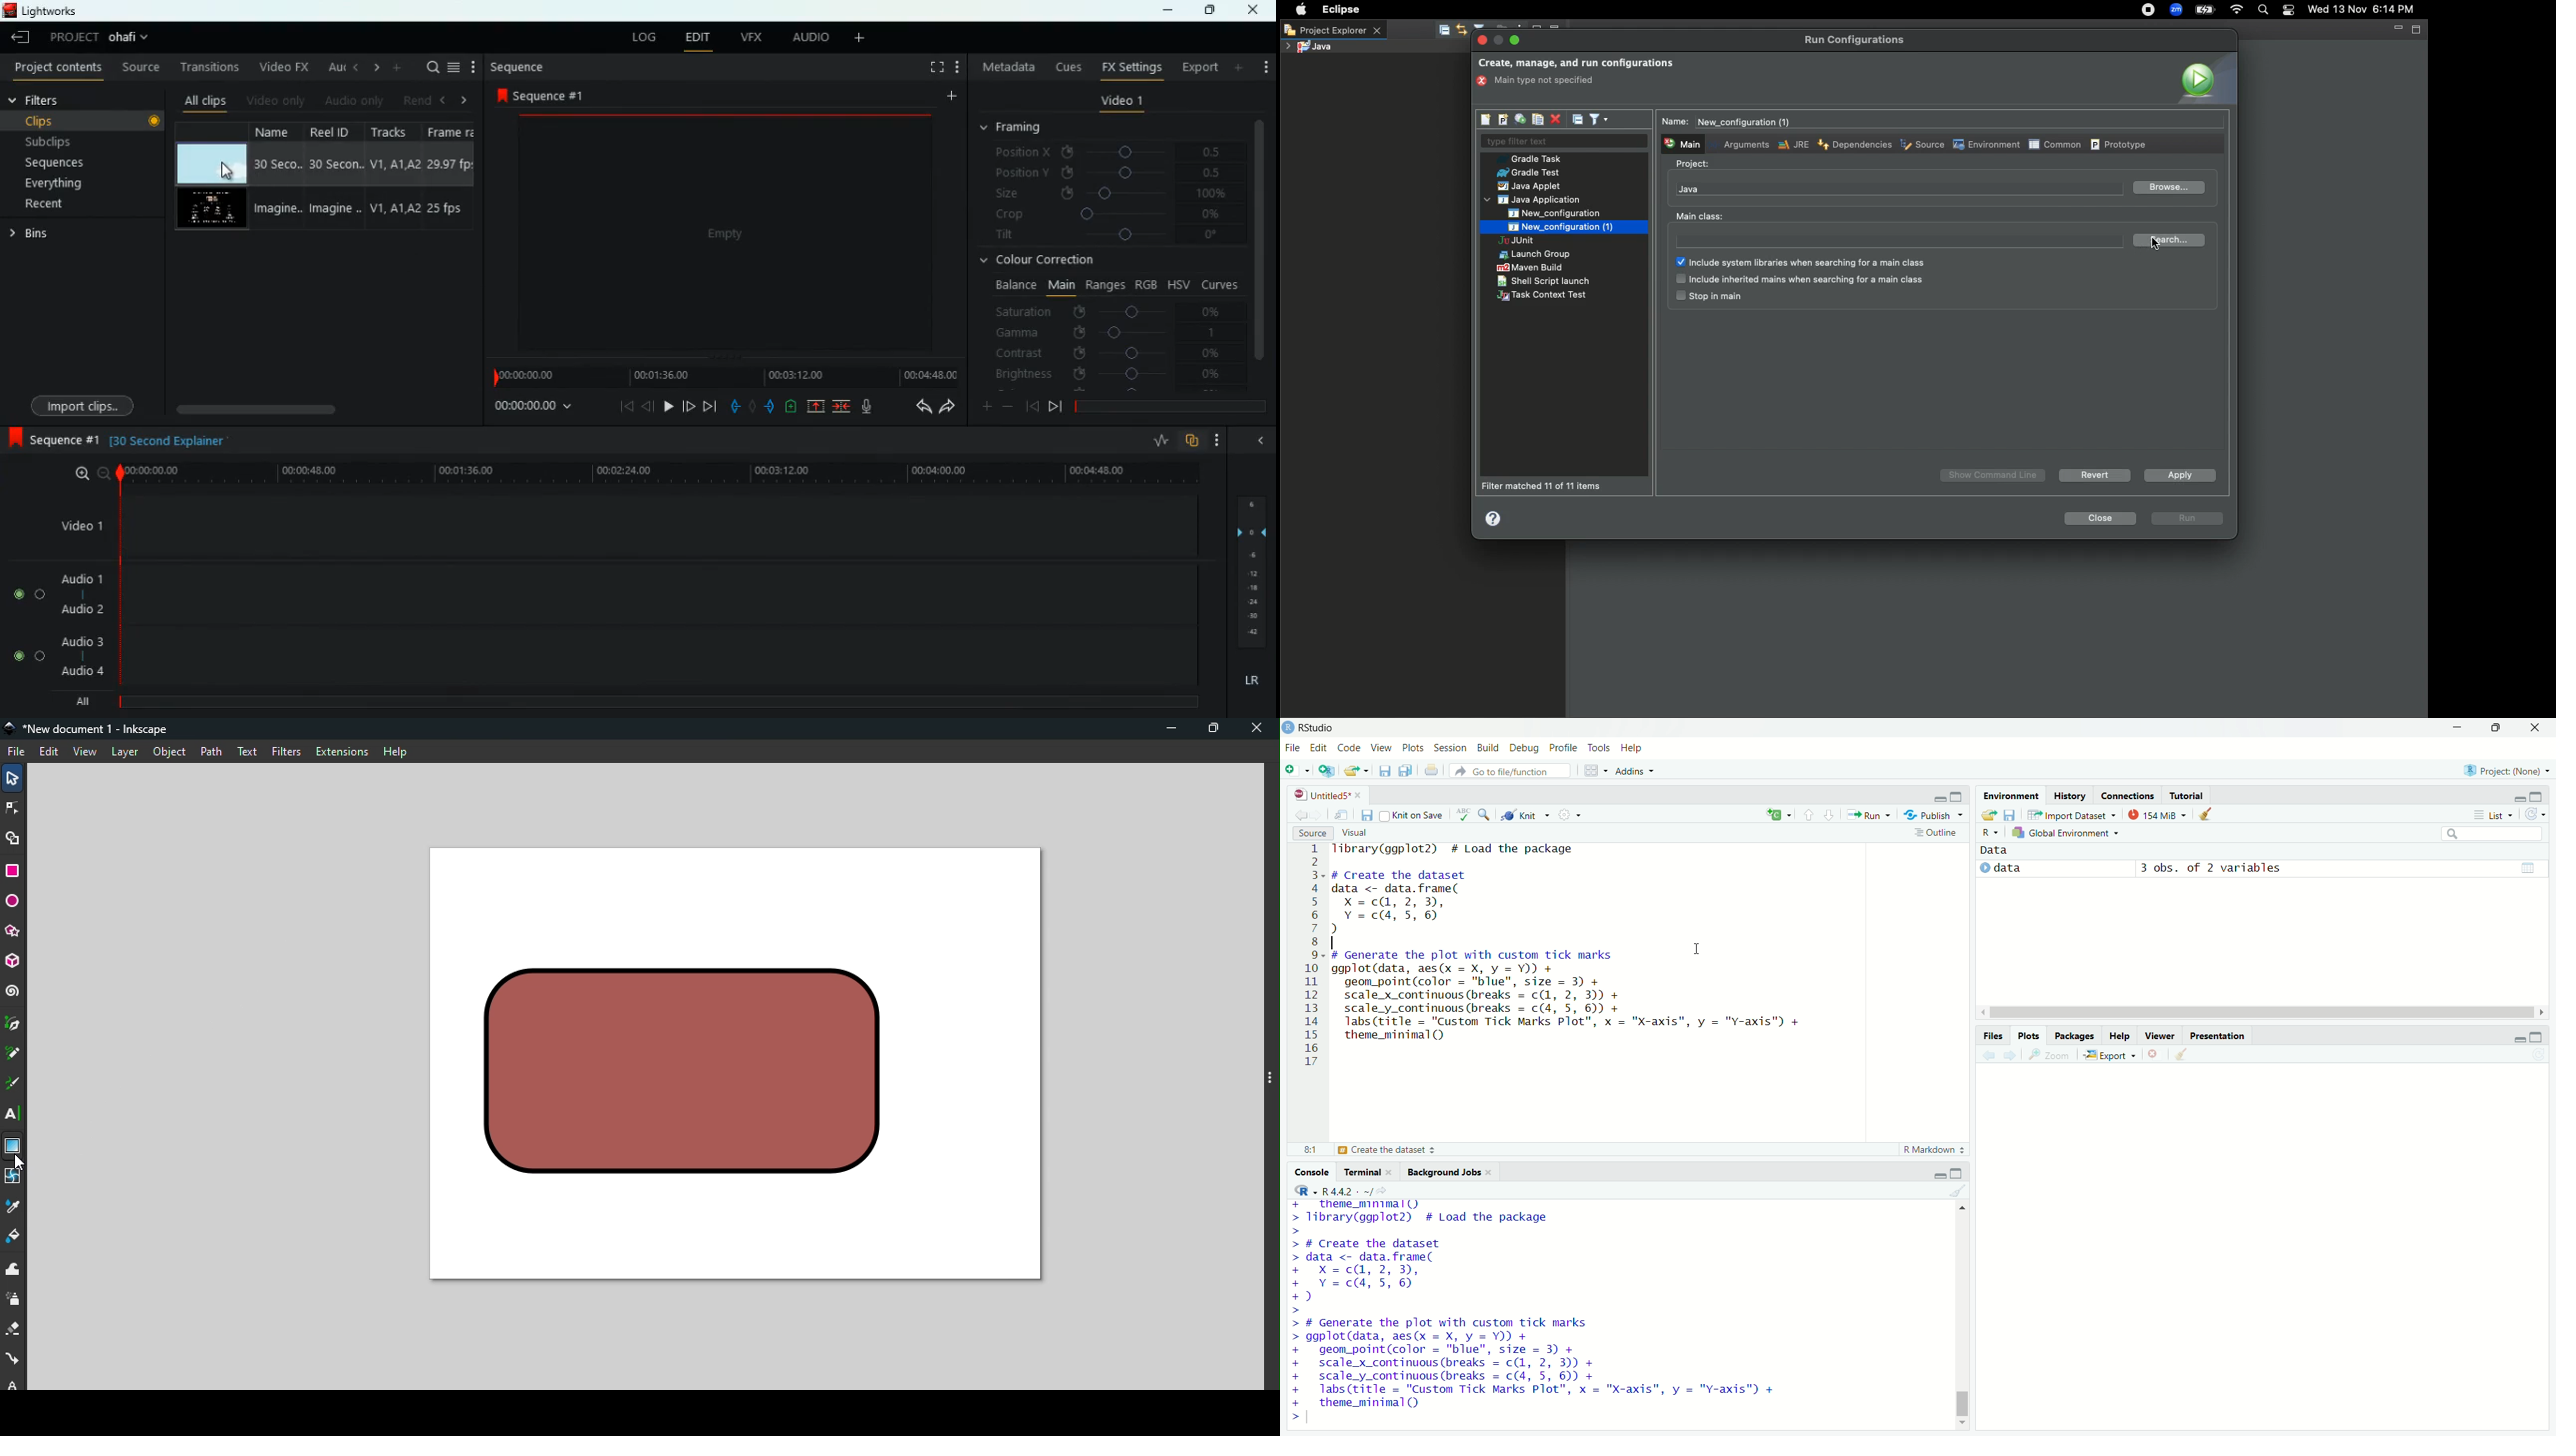  Describe the element at coordinates (2011, 1054) in the screenshot. I see `next plot` at that location.